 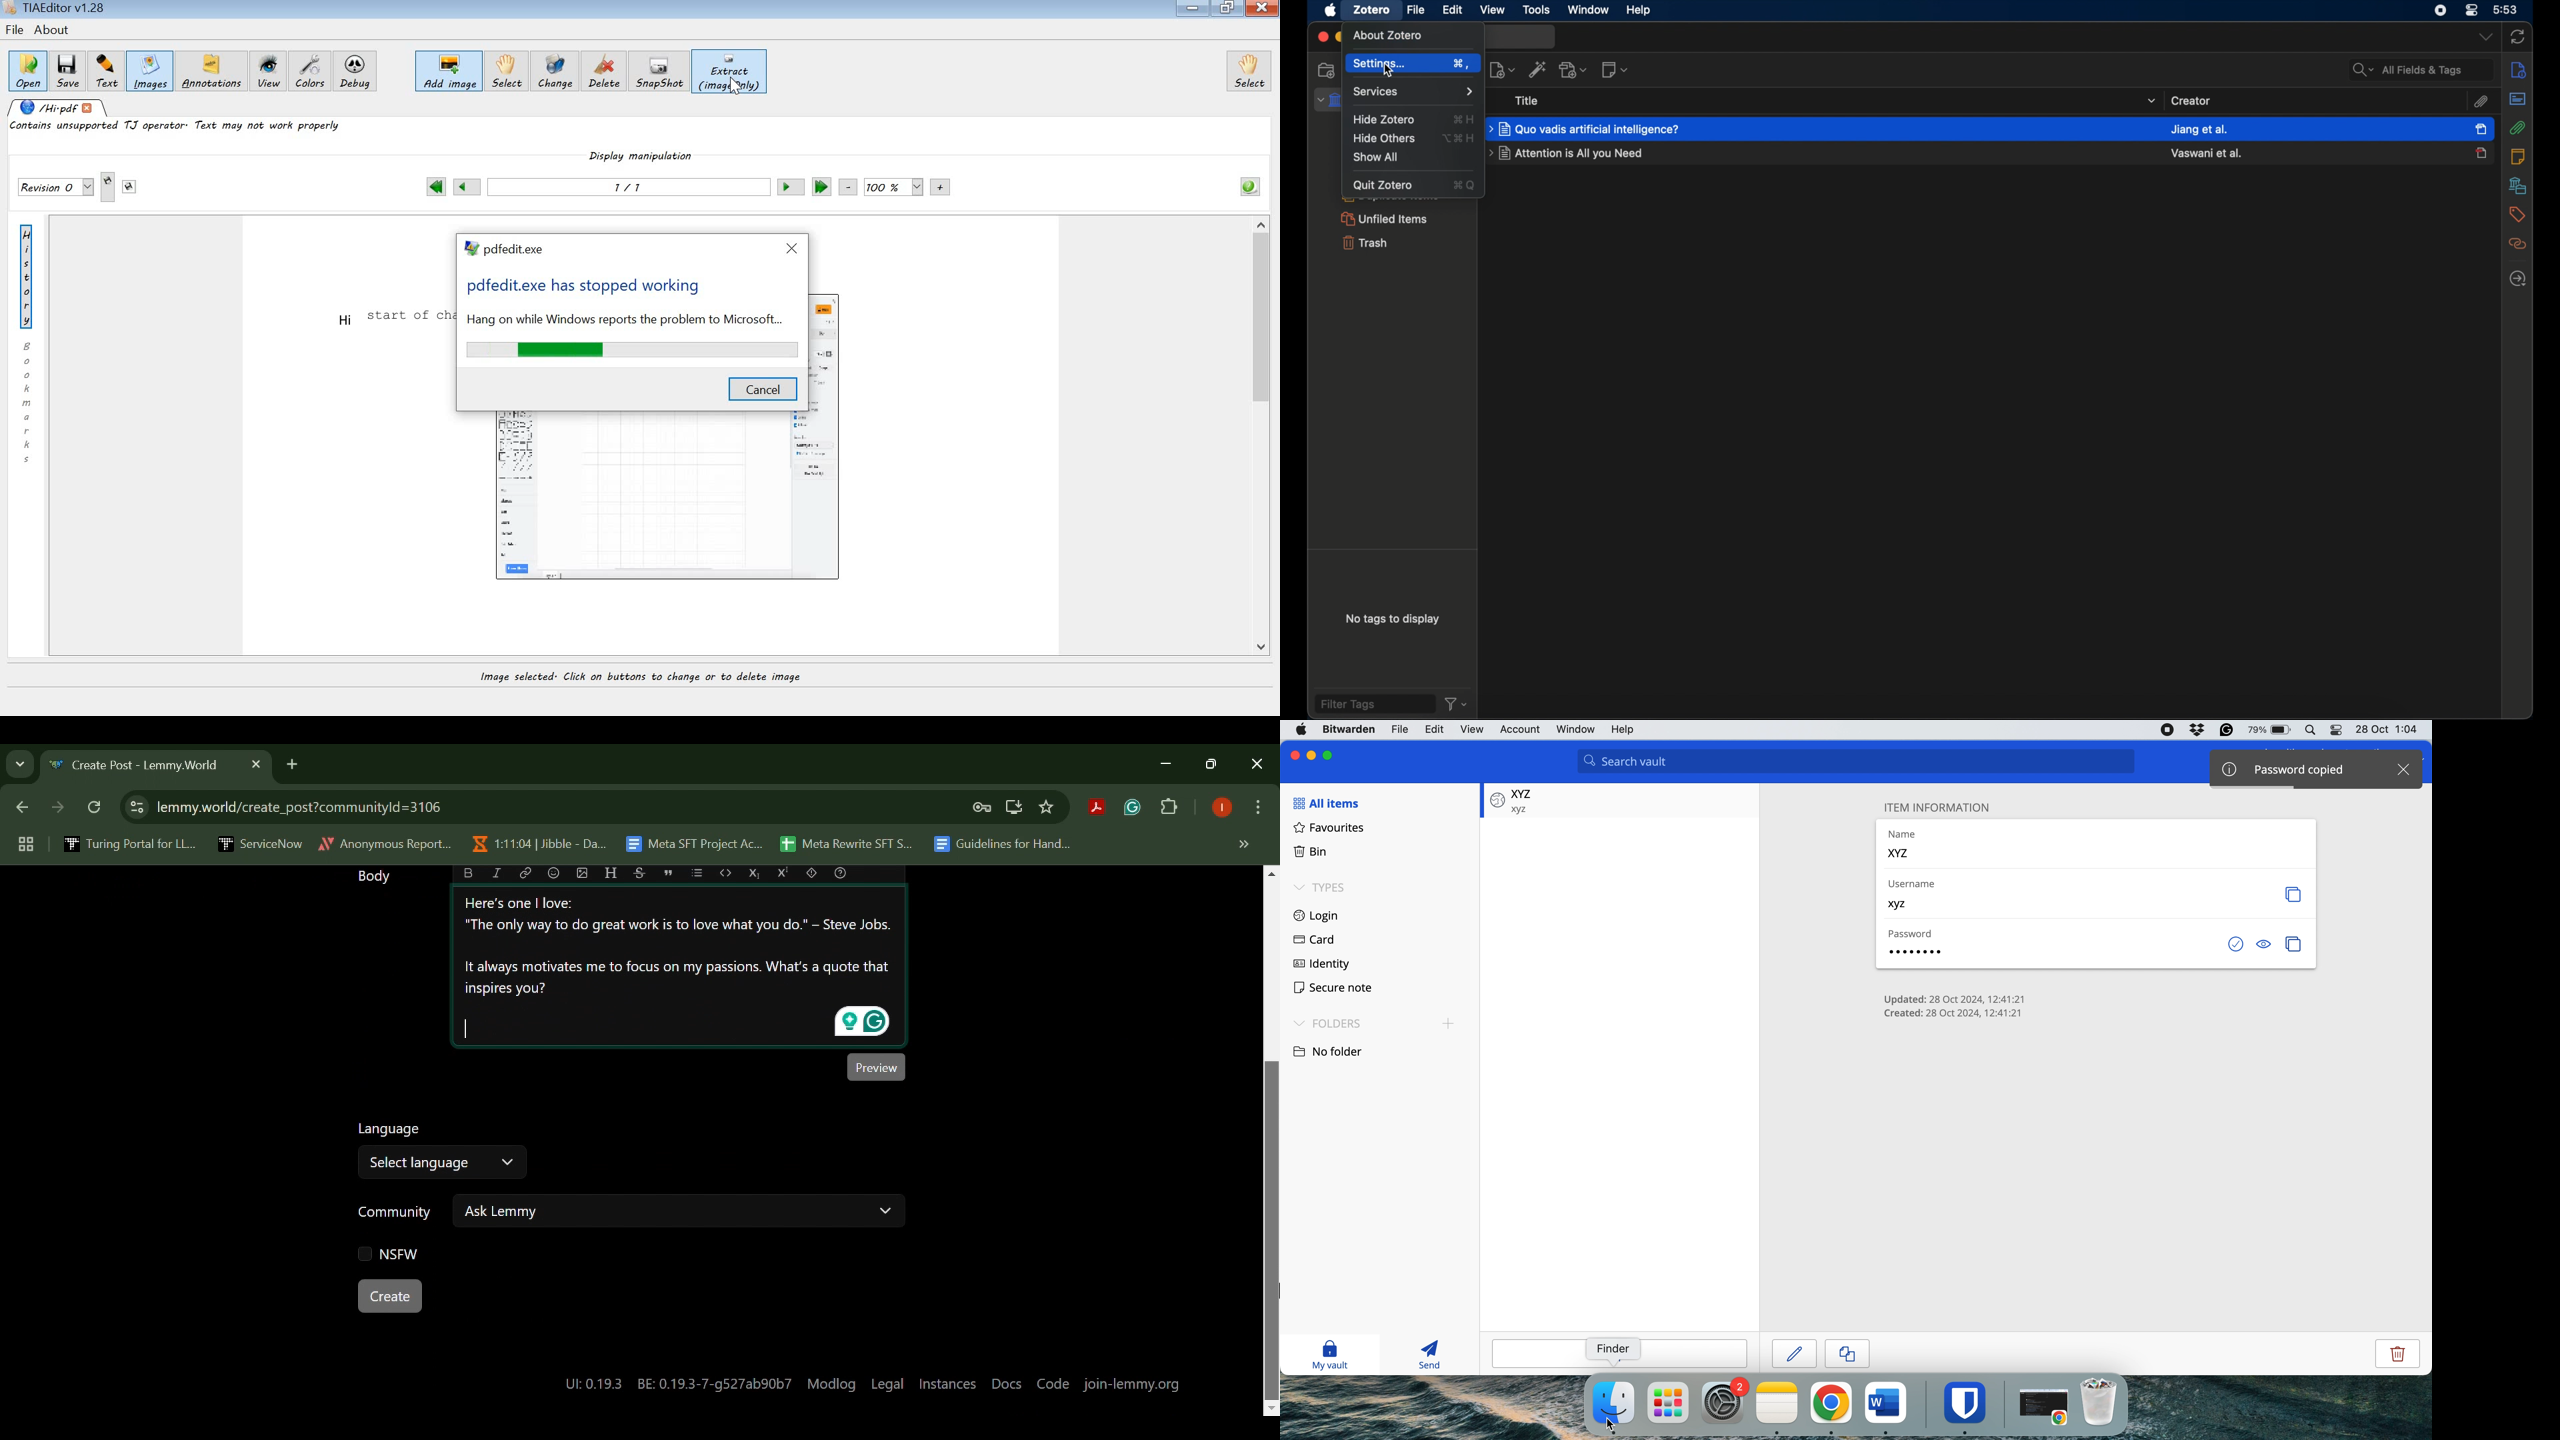 I want to click on no tags to display, so click(x=1392, y=619).